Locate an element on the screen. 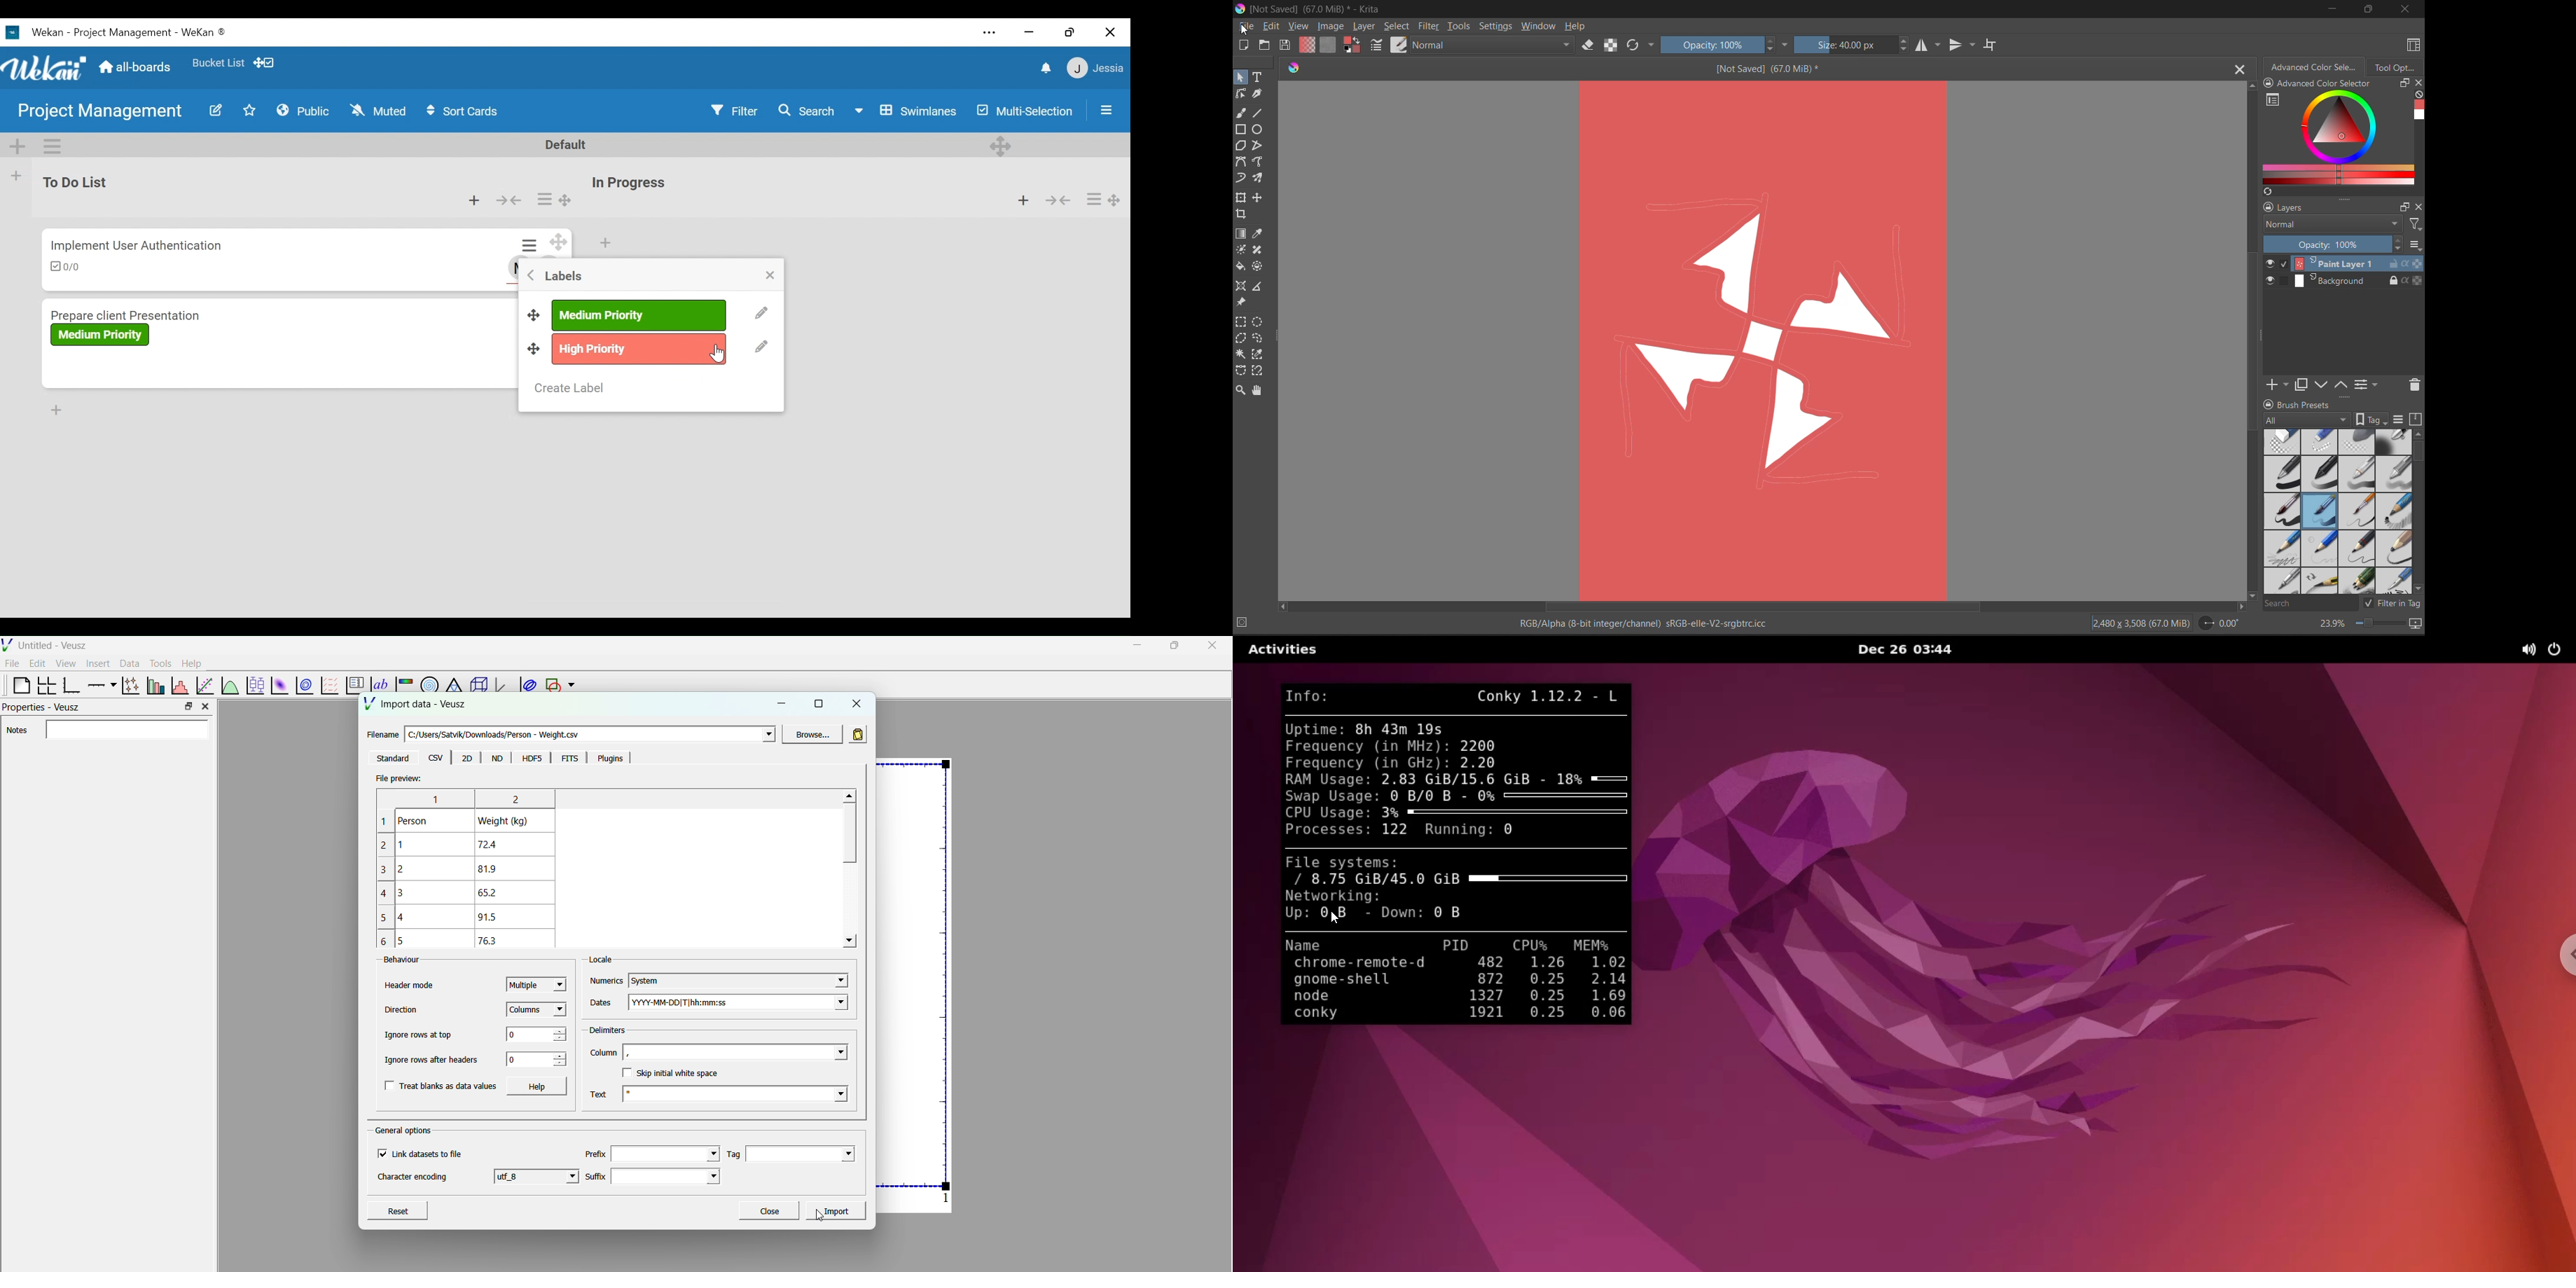 Image resolution: width=2576 pixels, height=1288 pixels. tools is located at coordinates (1257, 390).